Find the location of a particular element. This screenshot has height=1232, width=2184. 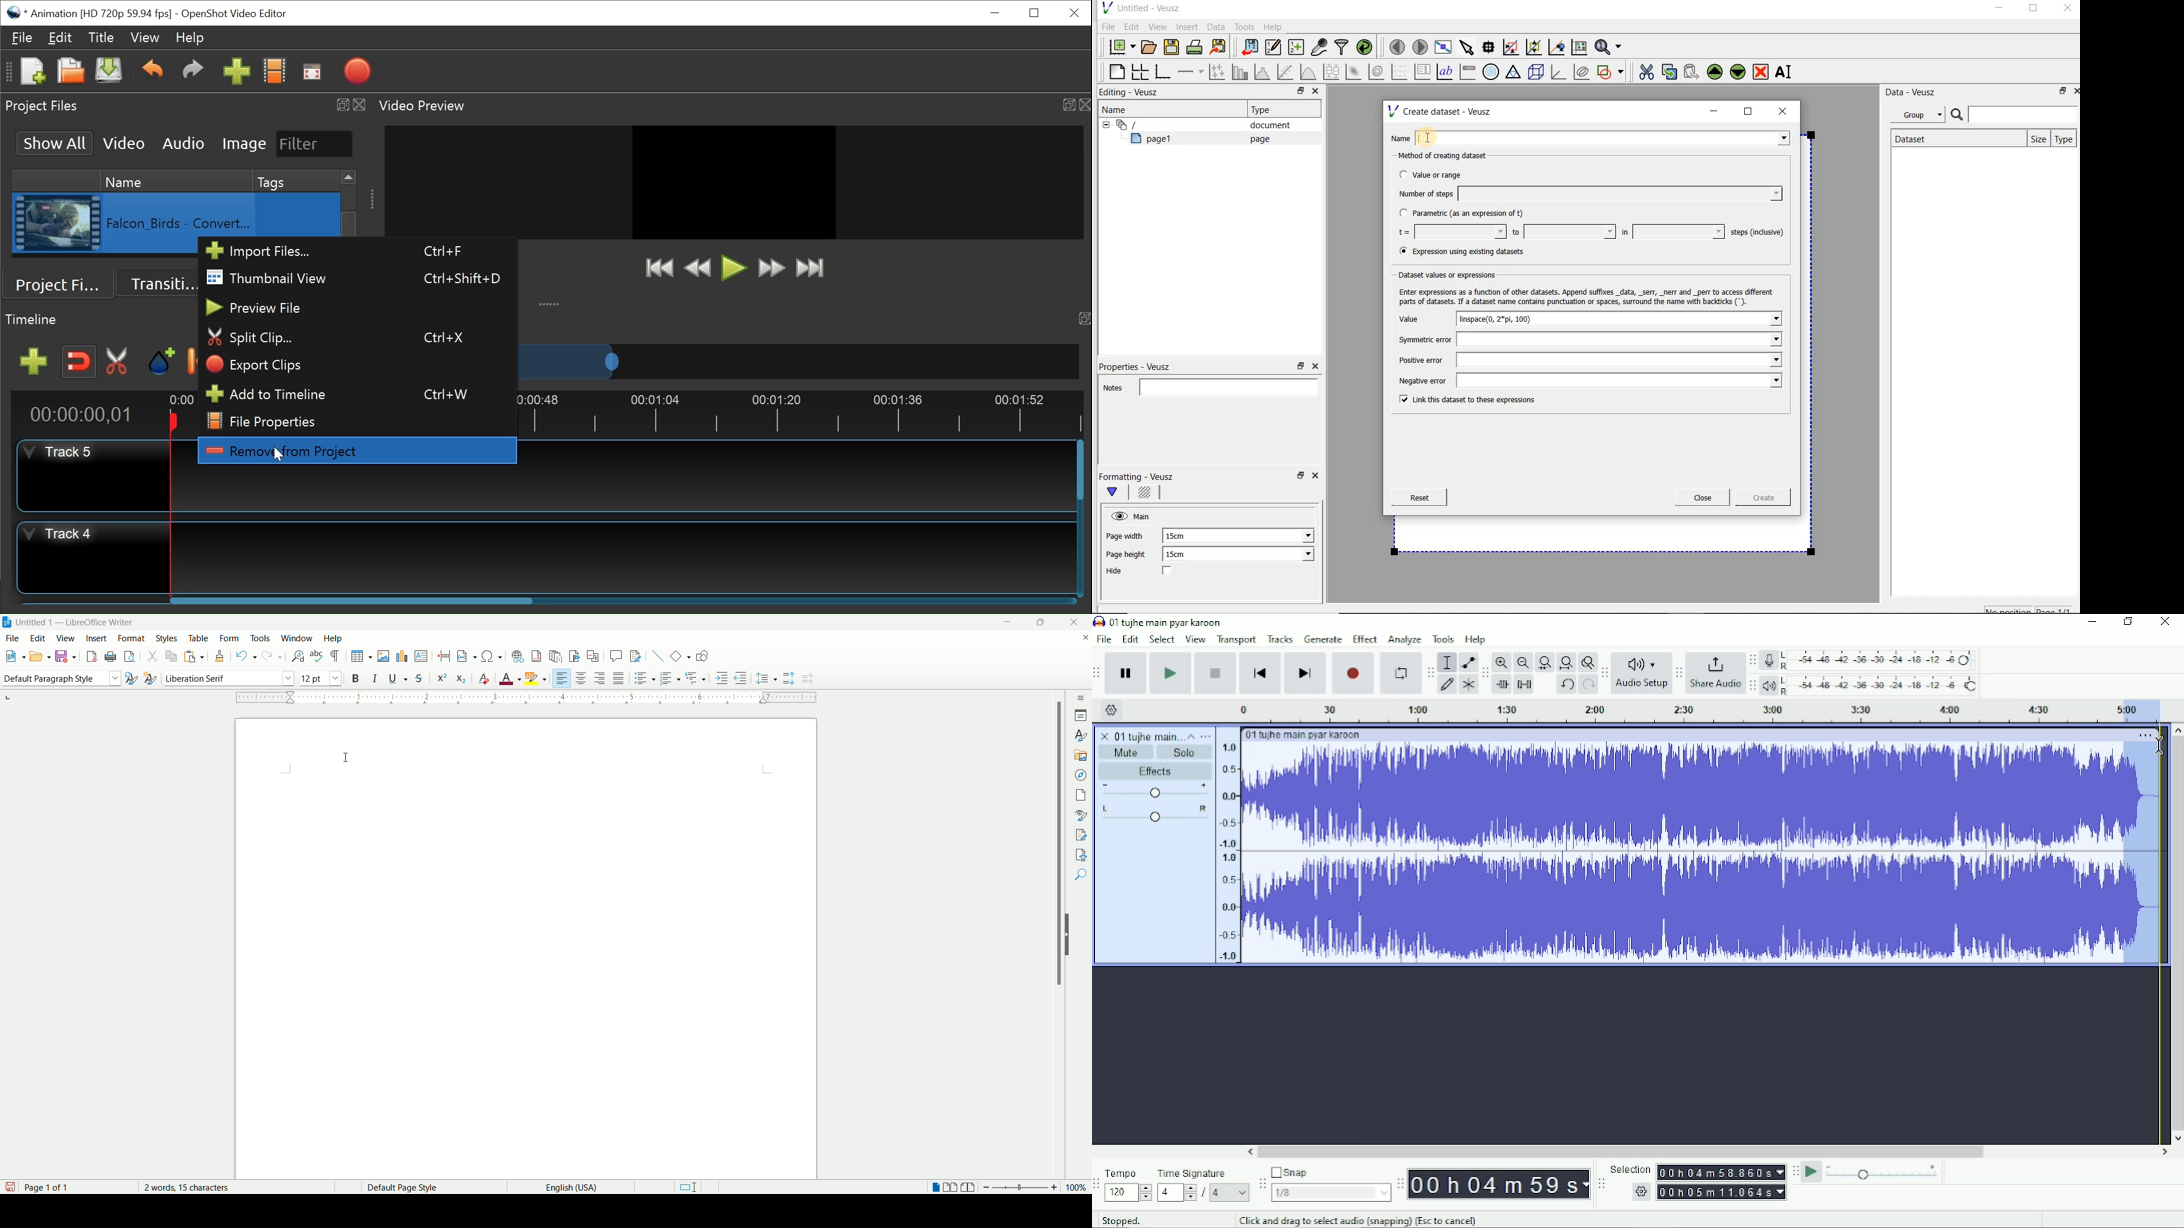

redo is located at coordinates (272, 656).